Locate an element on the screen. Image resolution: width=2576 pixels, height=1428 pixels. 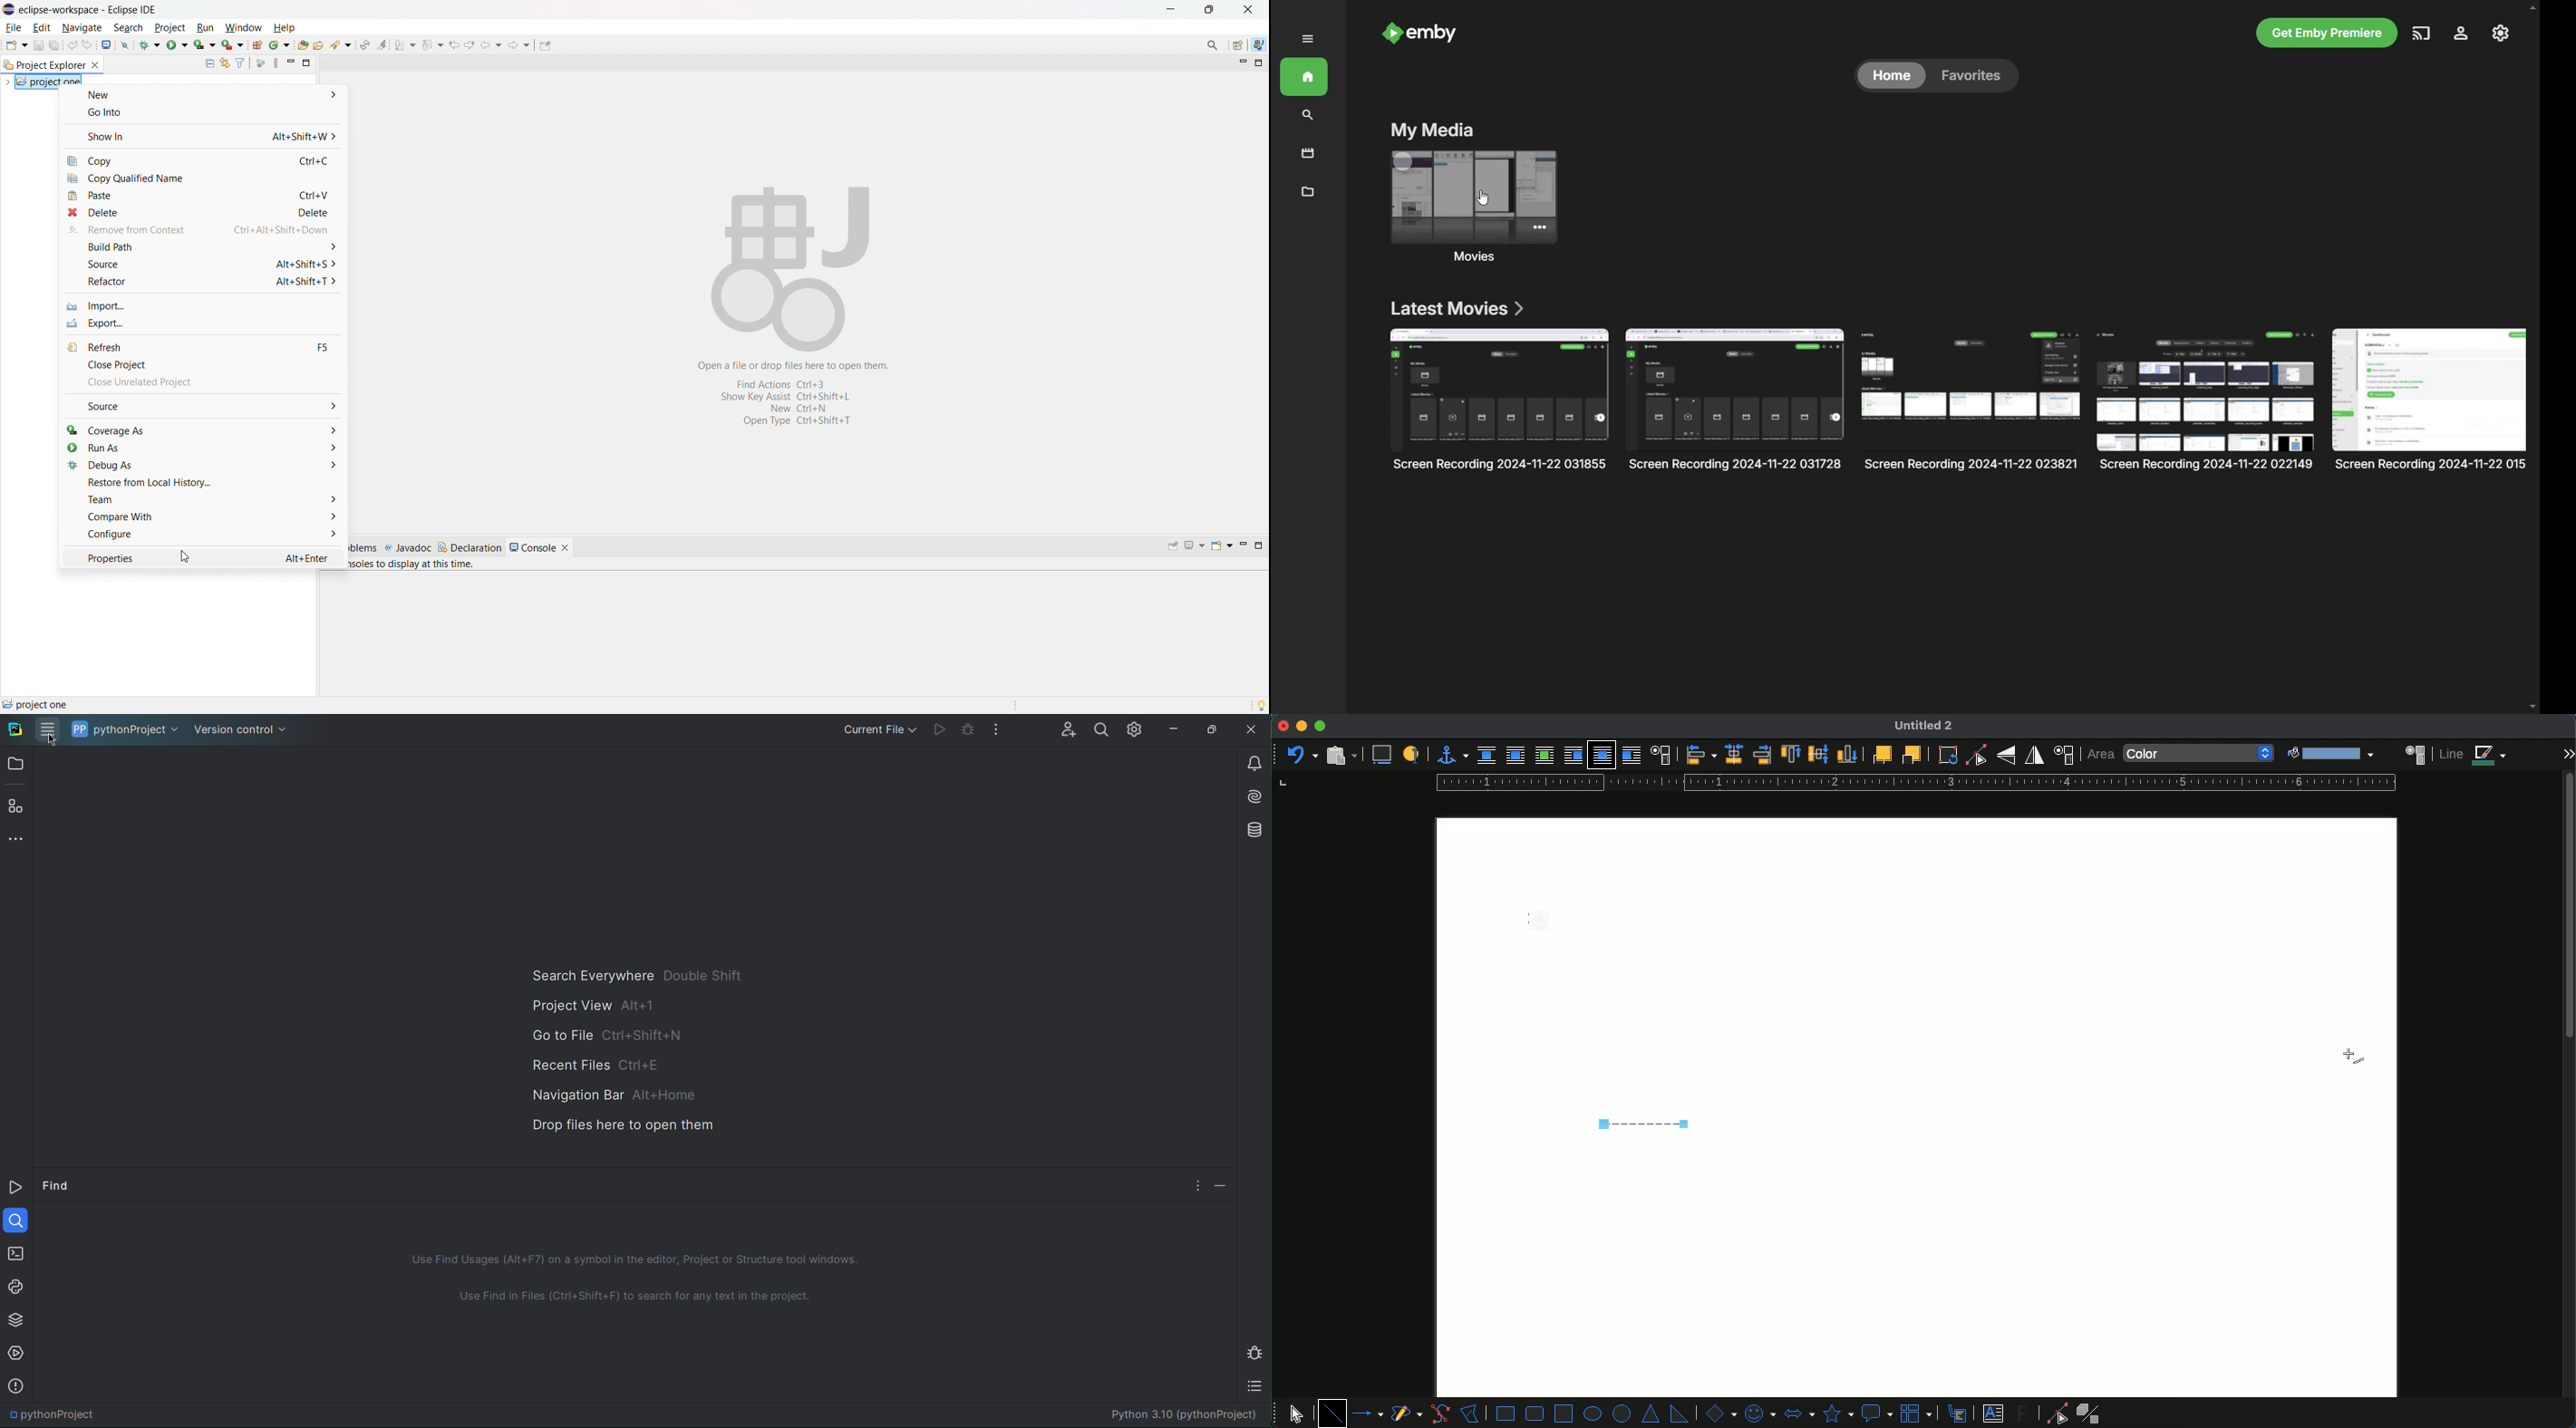
line color is located at coordinates (2474, 755).